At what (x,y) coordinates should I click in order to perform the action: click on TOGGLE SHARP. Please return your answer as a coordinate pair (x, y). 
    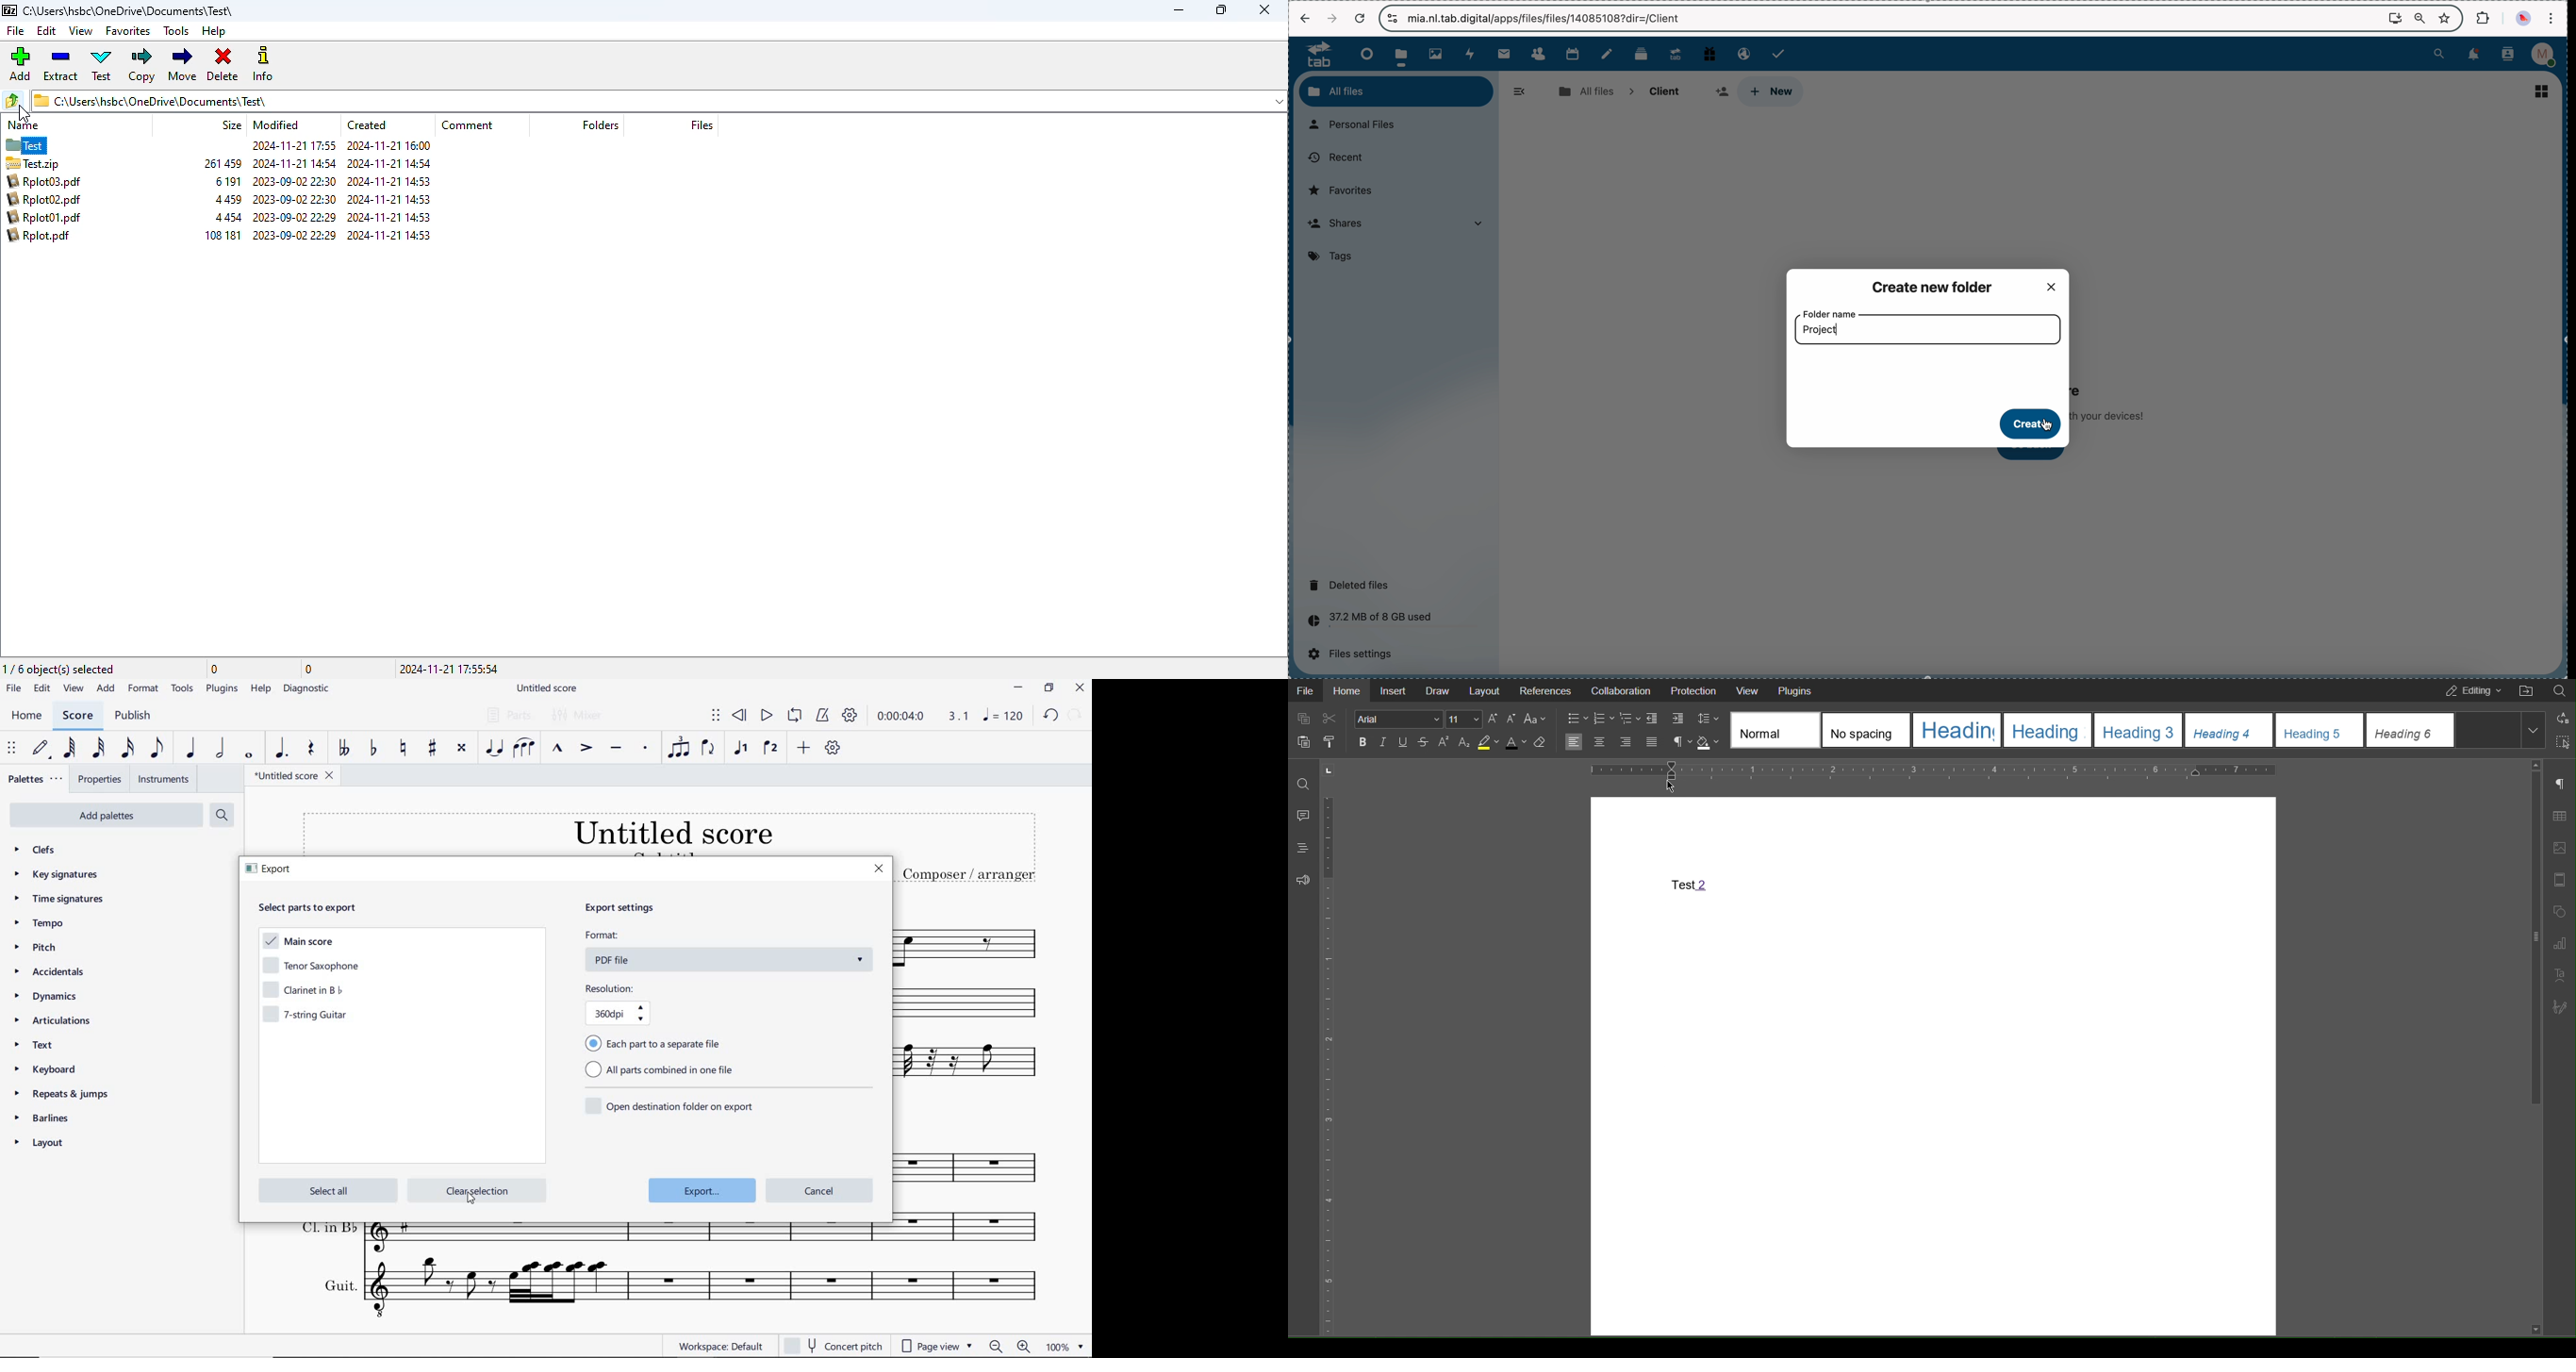
    Looking at the image, I should click on (433, 749).